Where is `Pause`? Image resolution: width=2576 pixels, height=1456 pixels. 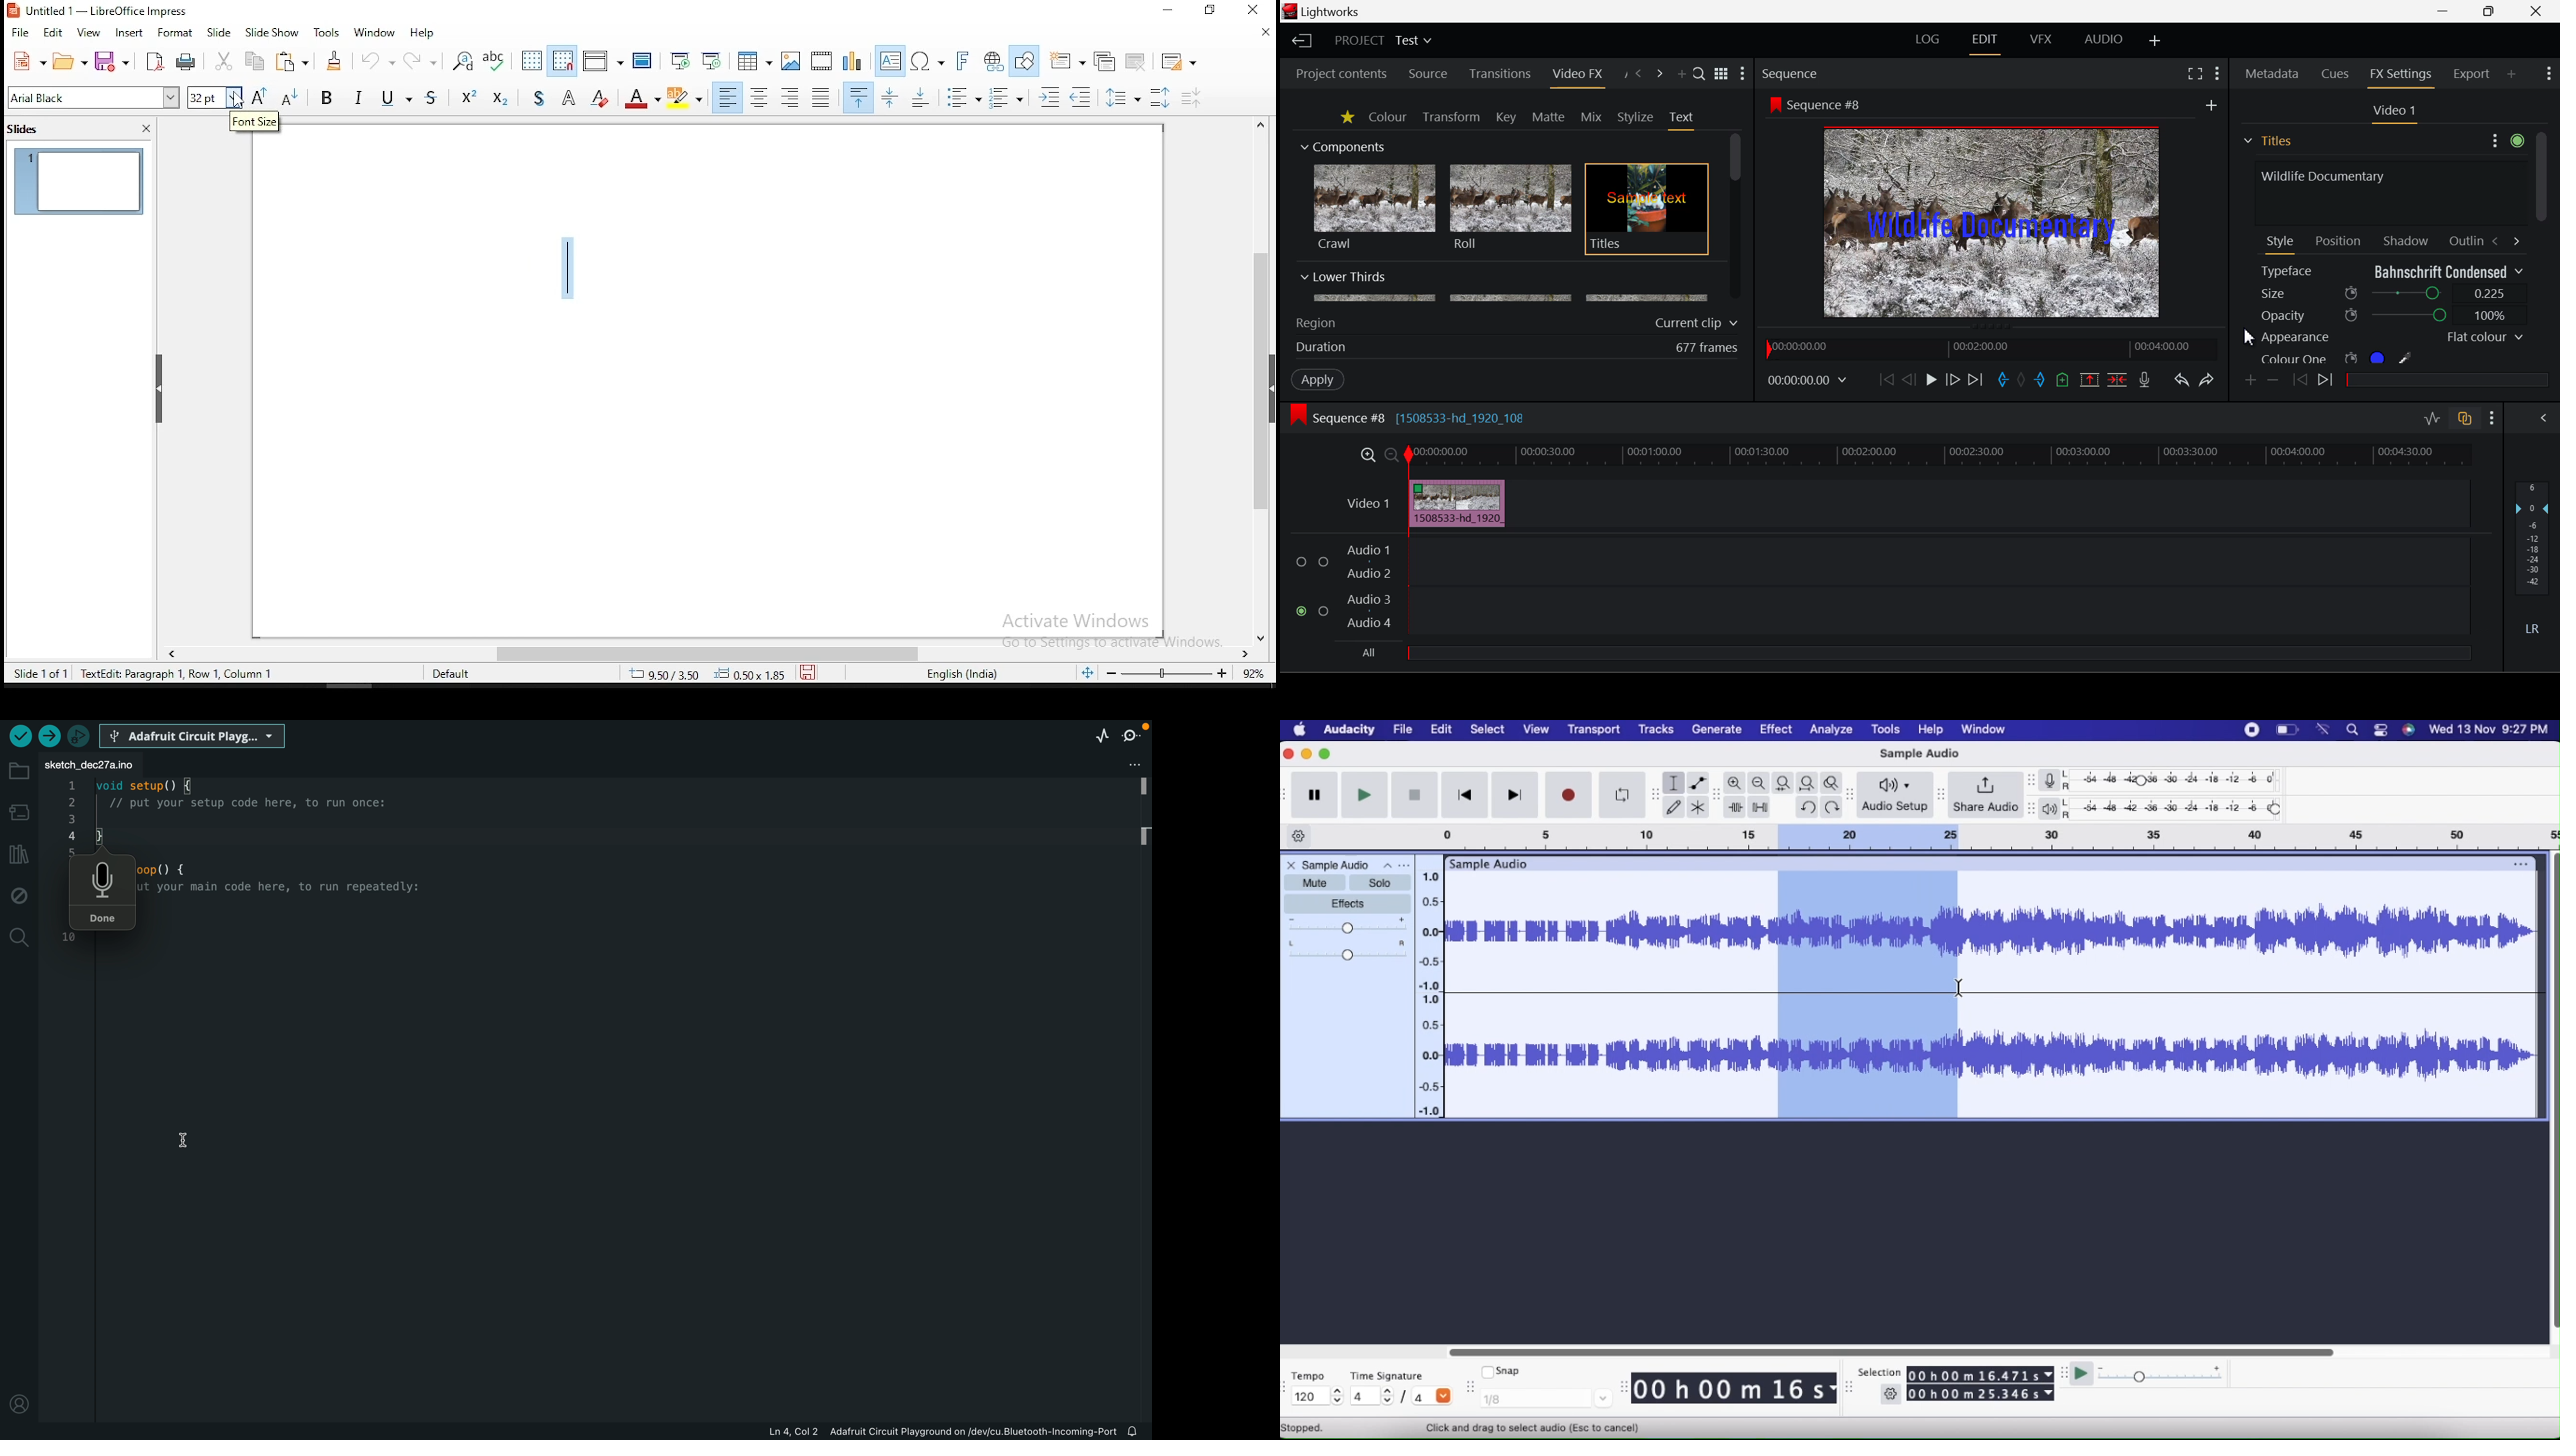 Pause is located at coordinates (1315, 796).